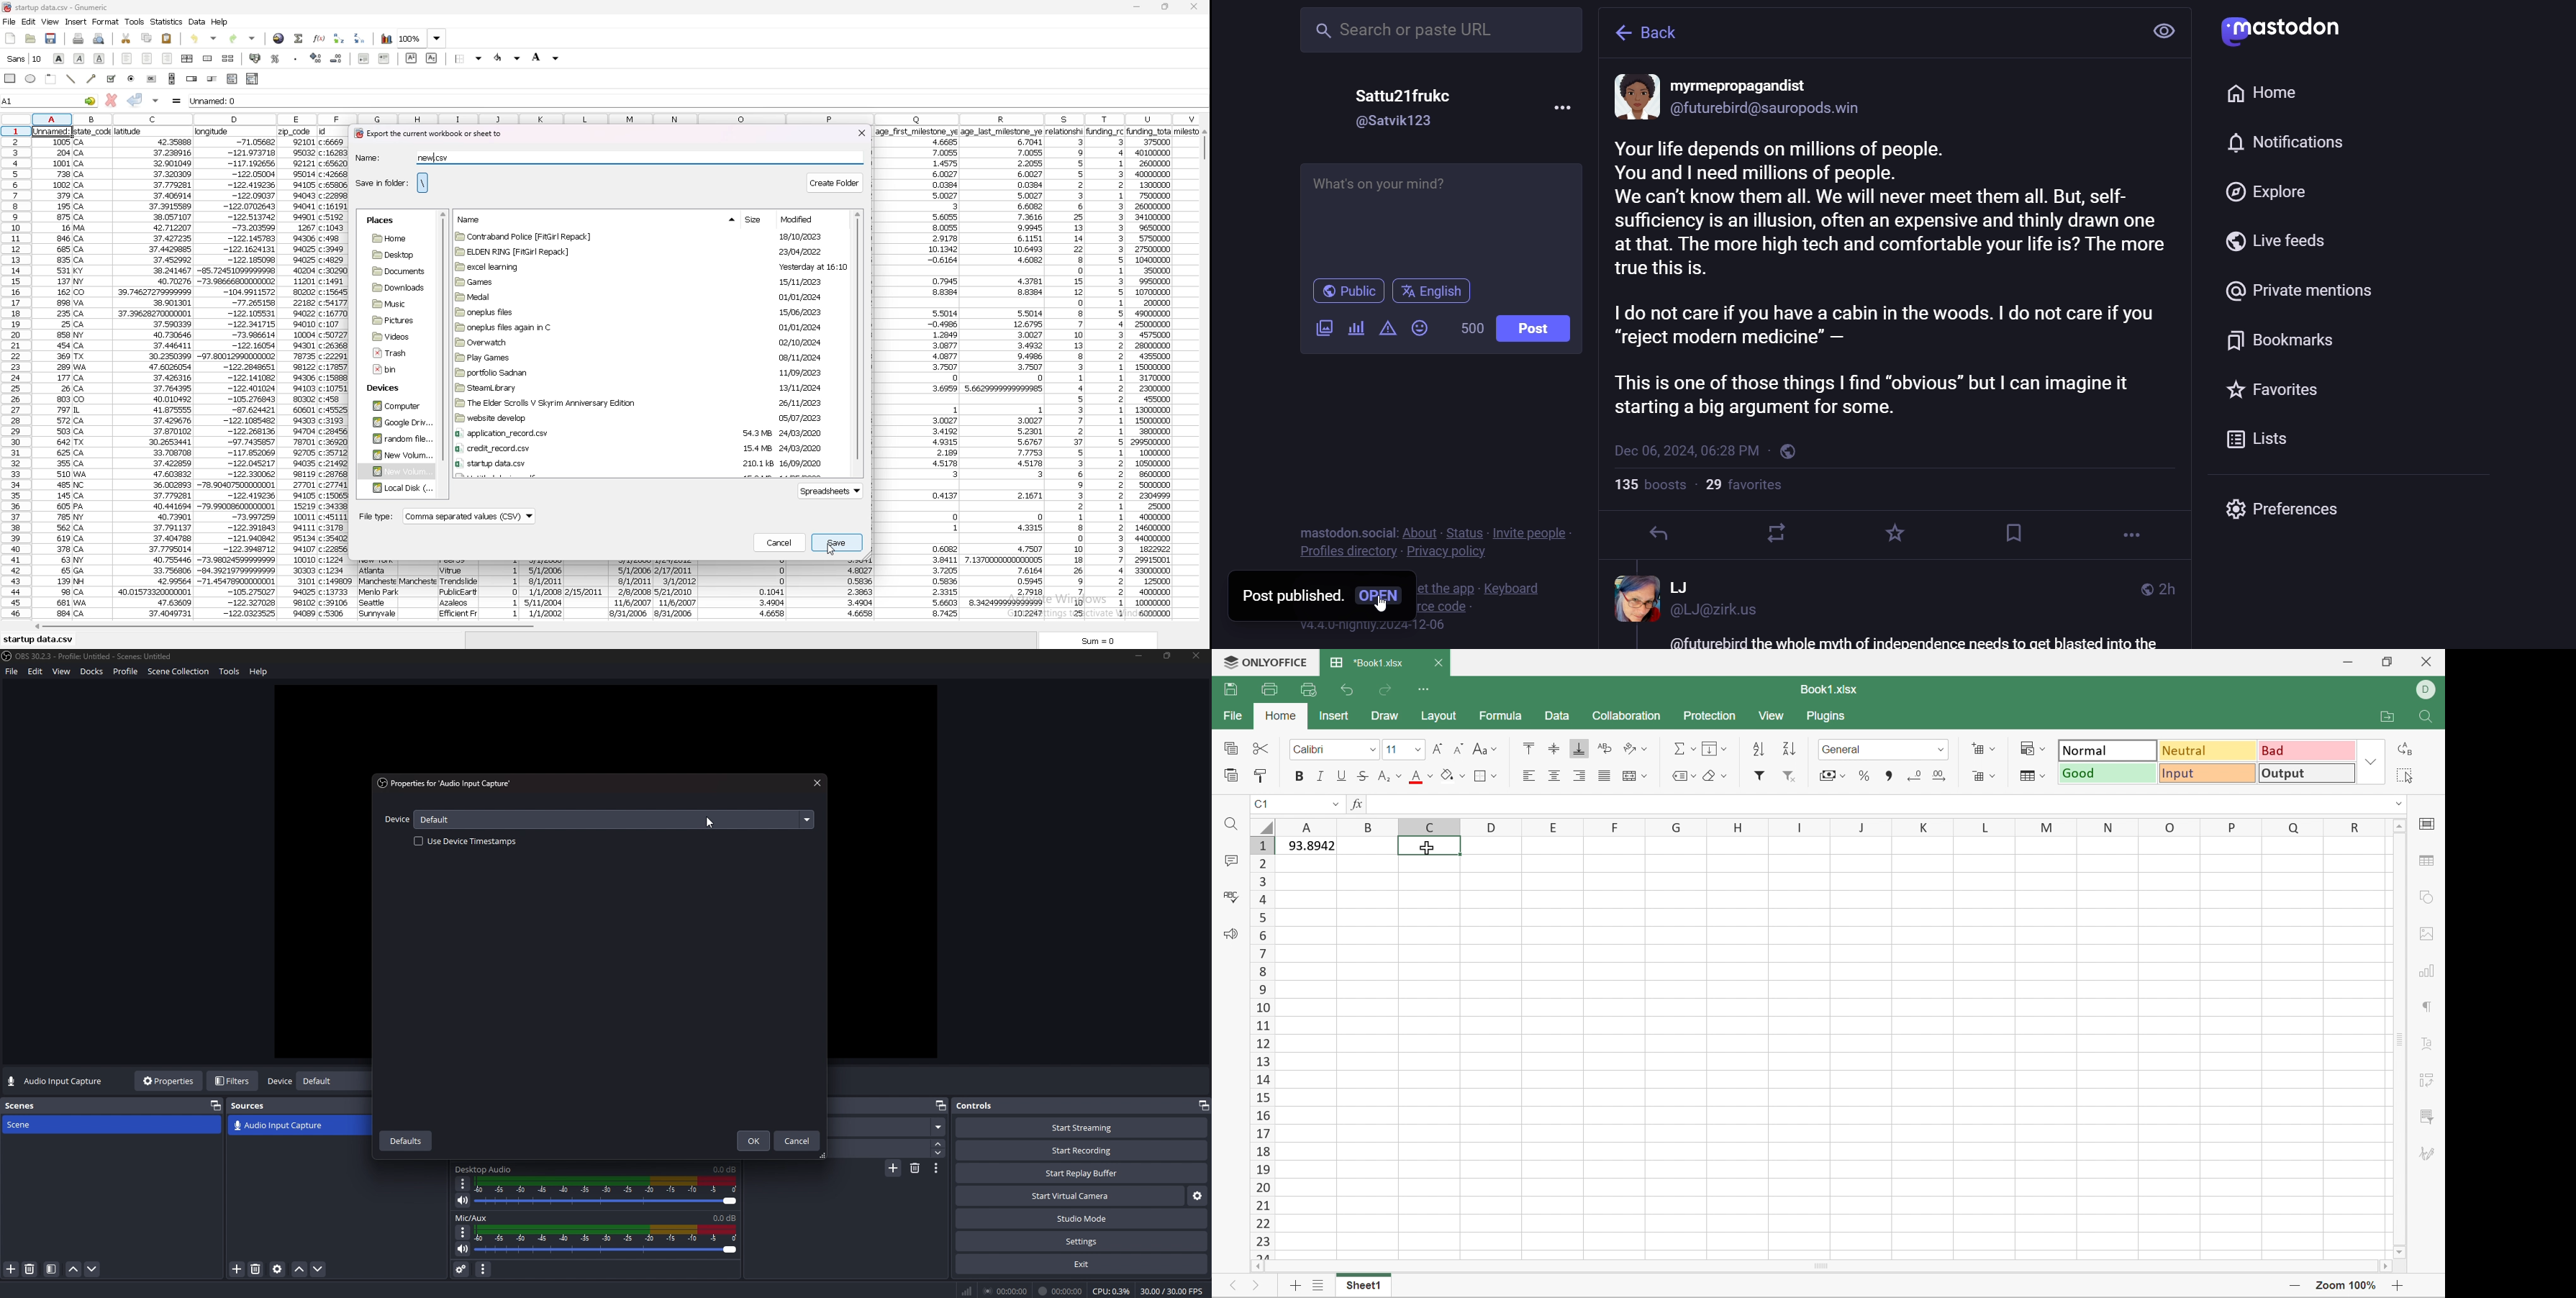 This screenshot has height=1316, width=2576. I want to click on background, so click(546, 57).